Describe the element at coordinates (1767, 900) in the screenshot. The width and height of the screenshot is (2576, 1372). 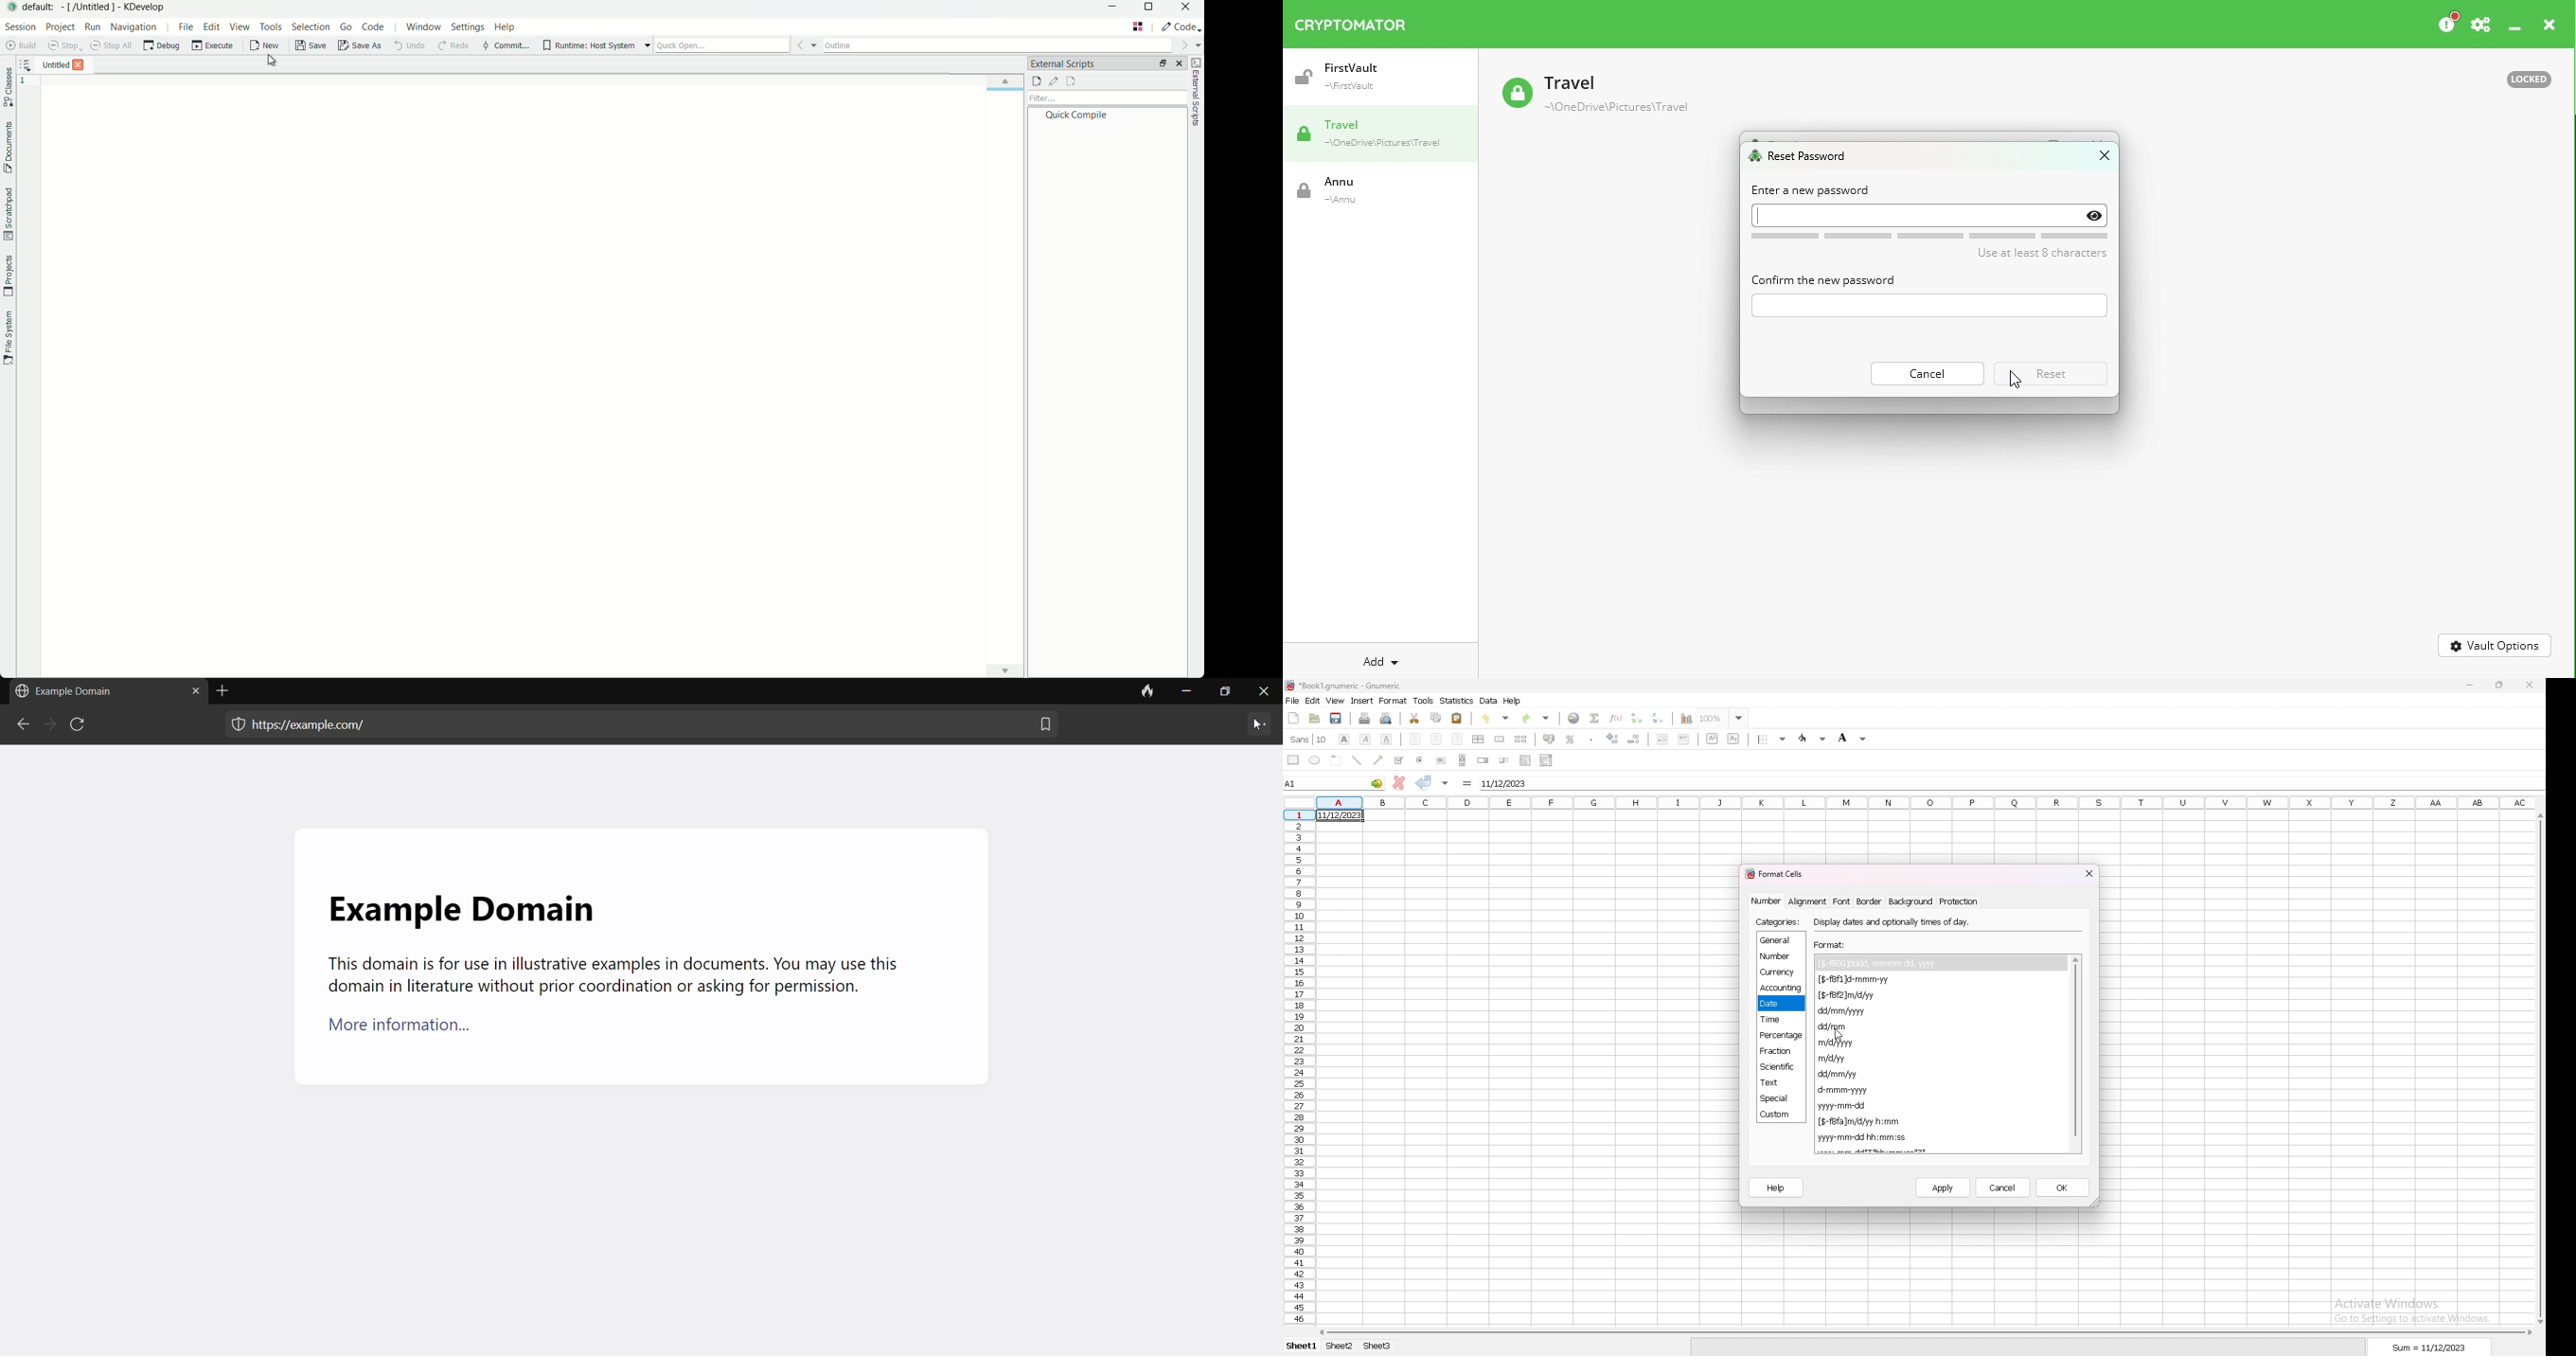
I see `number` at that location.